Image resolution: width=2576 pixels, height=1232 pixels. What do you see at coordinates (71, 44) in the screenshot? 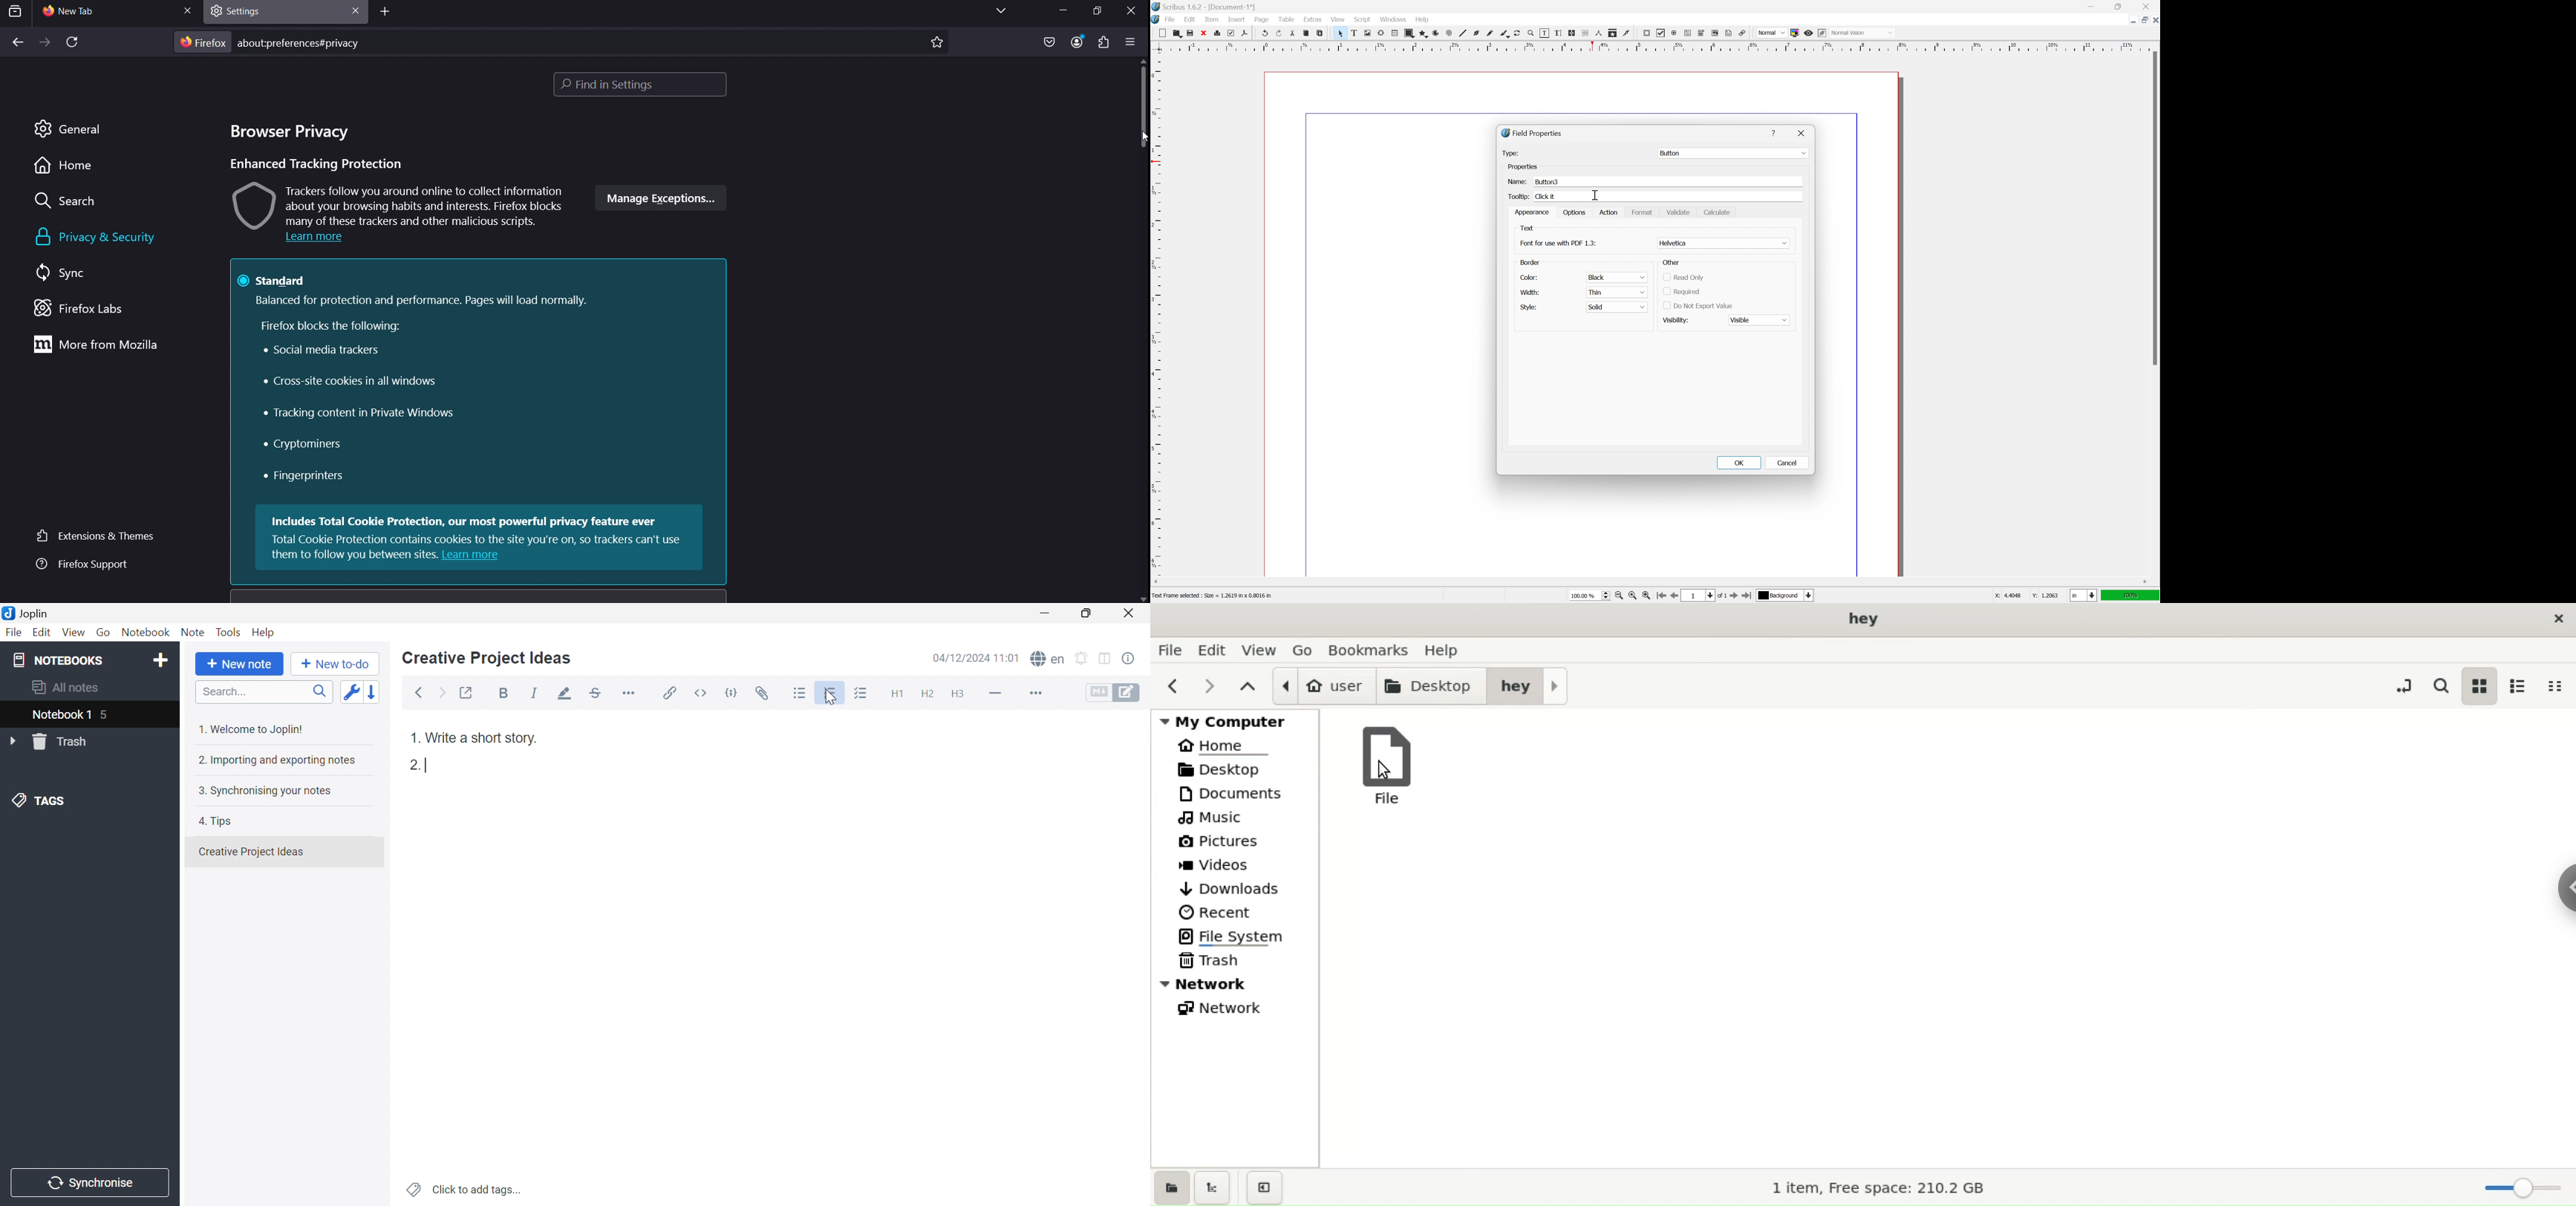
I see `reload page` at bounding box center [71, 44].